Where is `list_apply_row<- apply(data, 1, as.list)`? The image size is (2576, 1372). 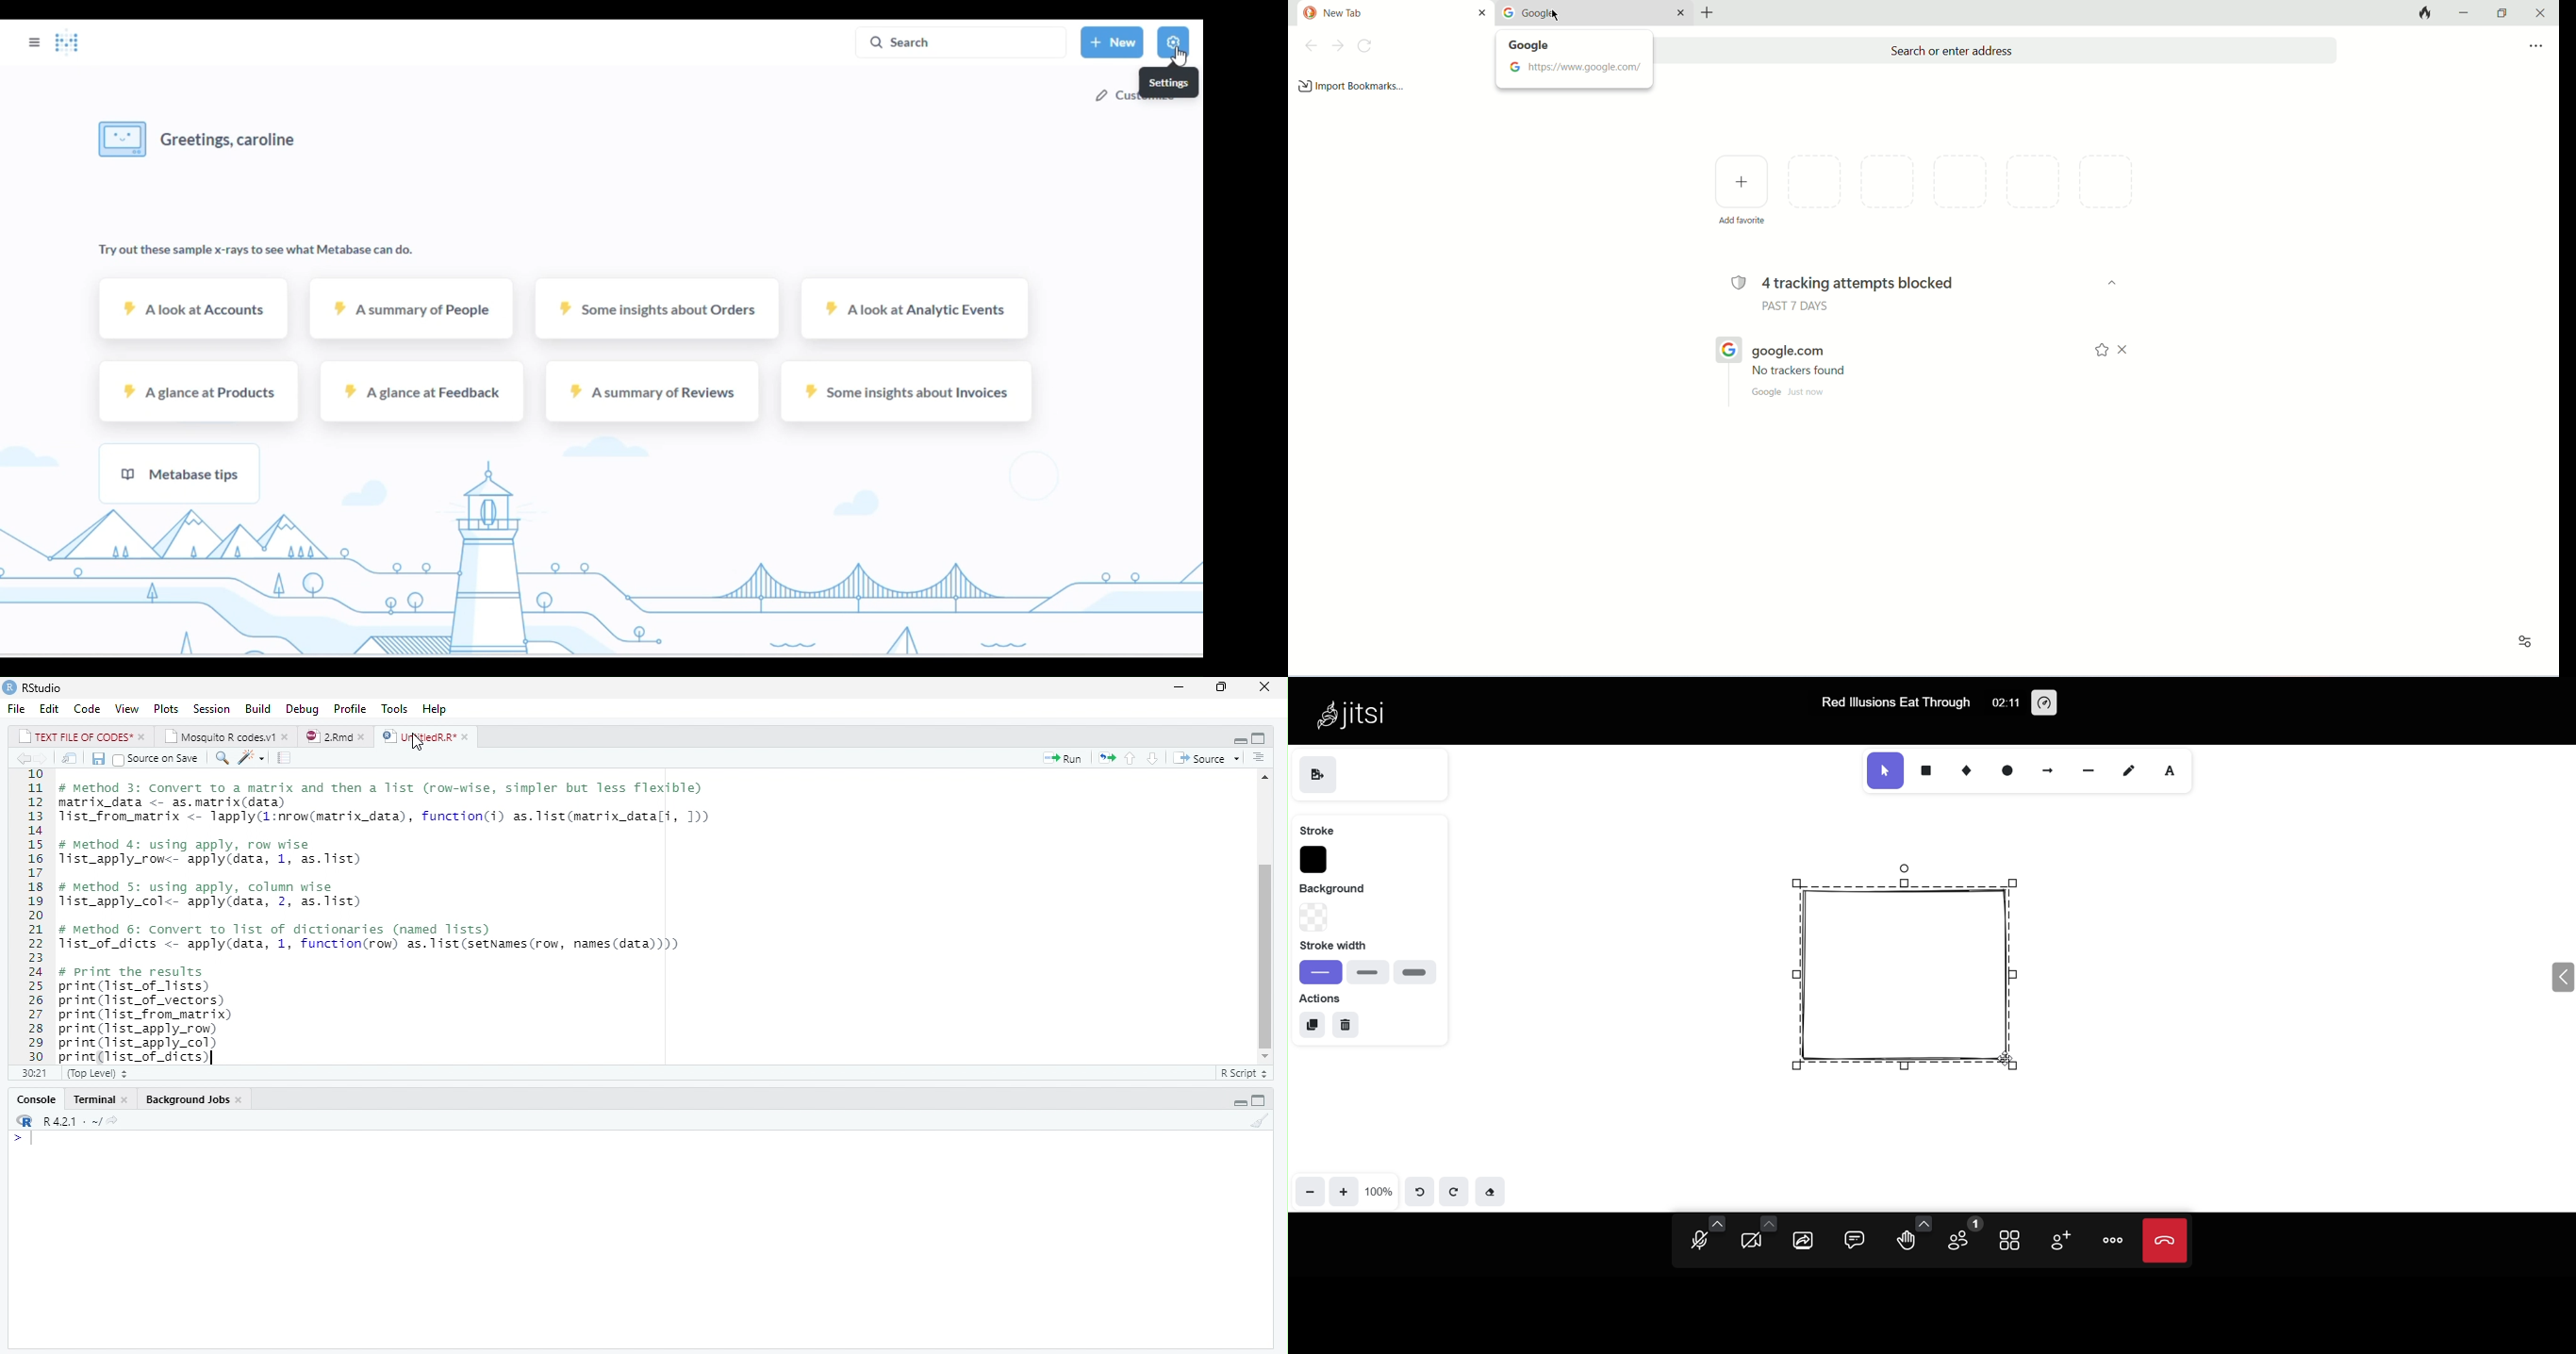 list_apply_row<- apply(data, 1, as.list) is located at coordinates (219, 861).